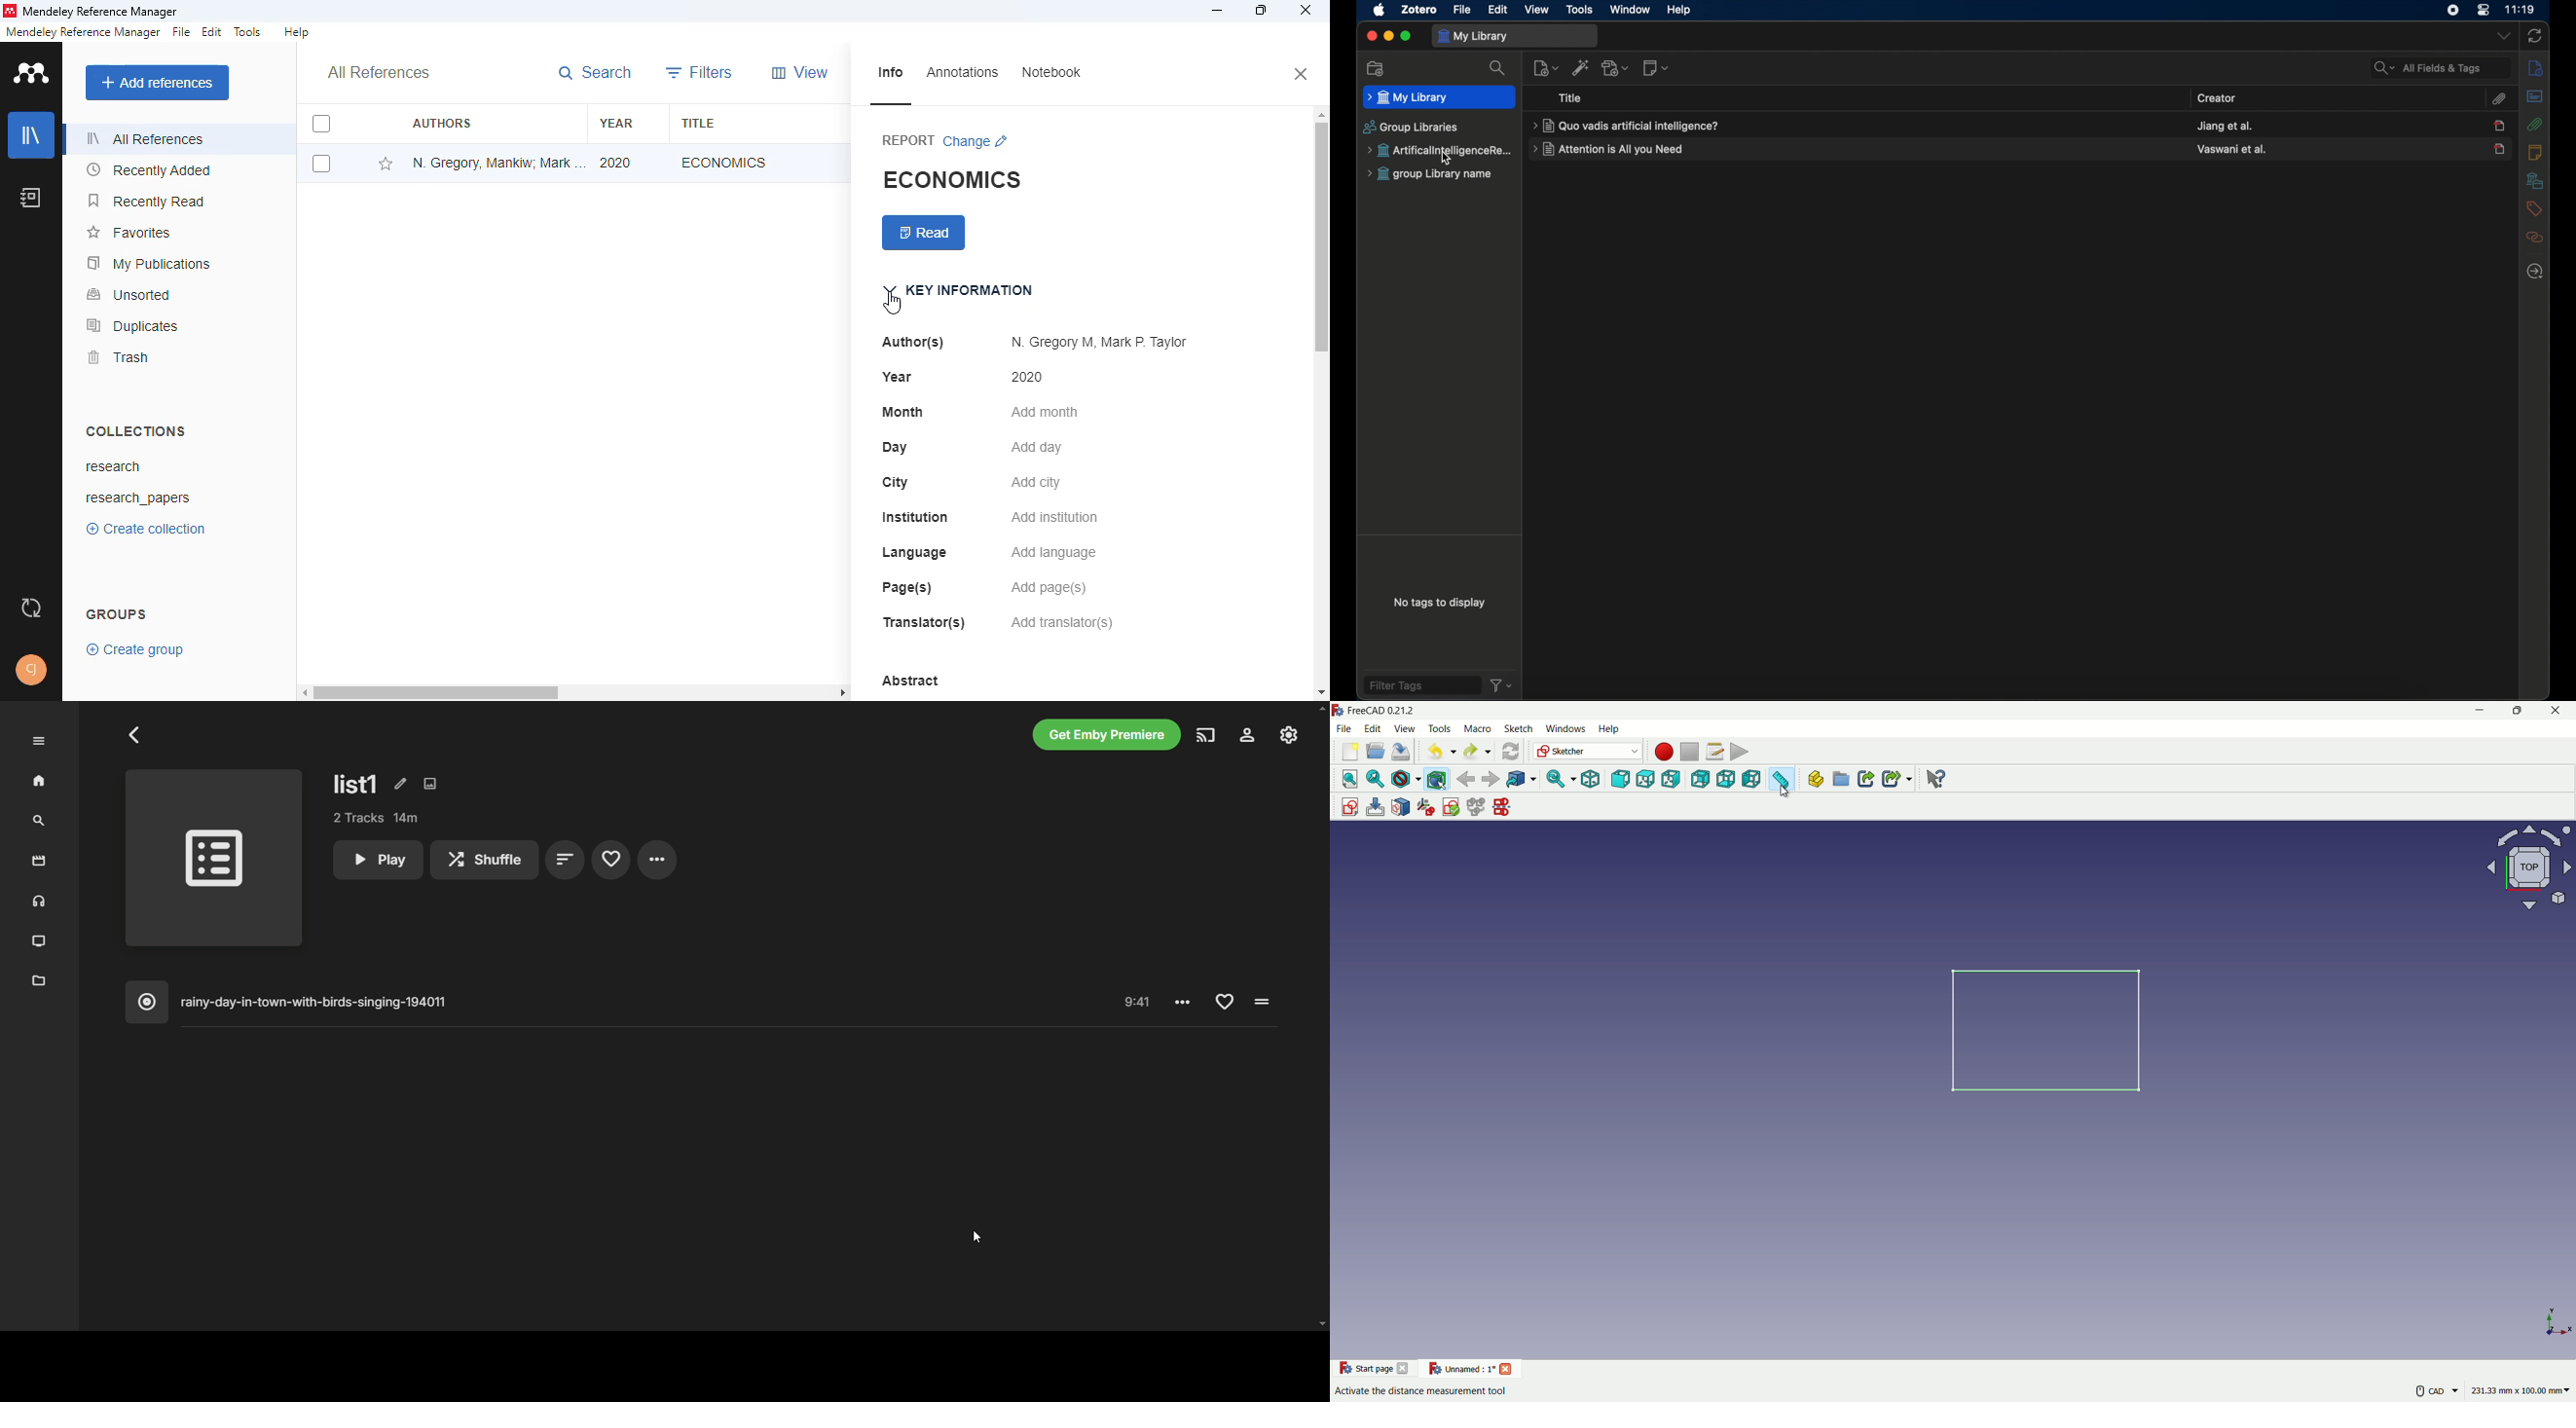 This screenshot has width=2576, height=1428. Describe the element at coordinates (1440, 97) in the screenshot. I see `my library` at that location.